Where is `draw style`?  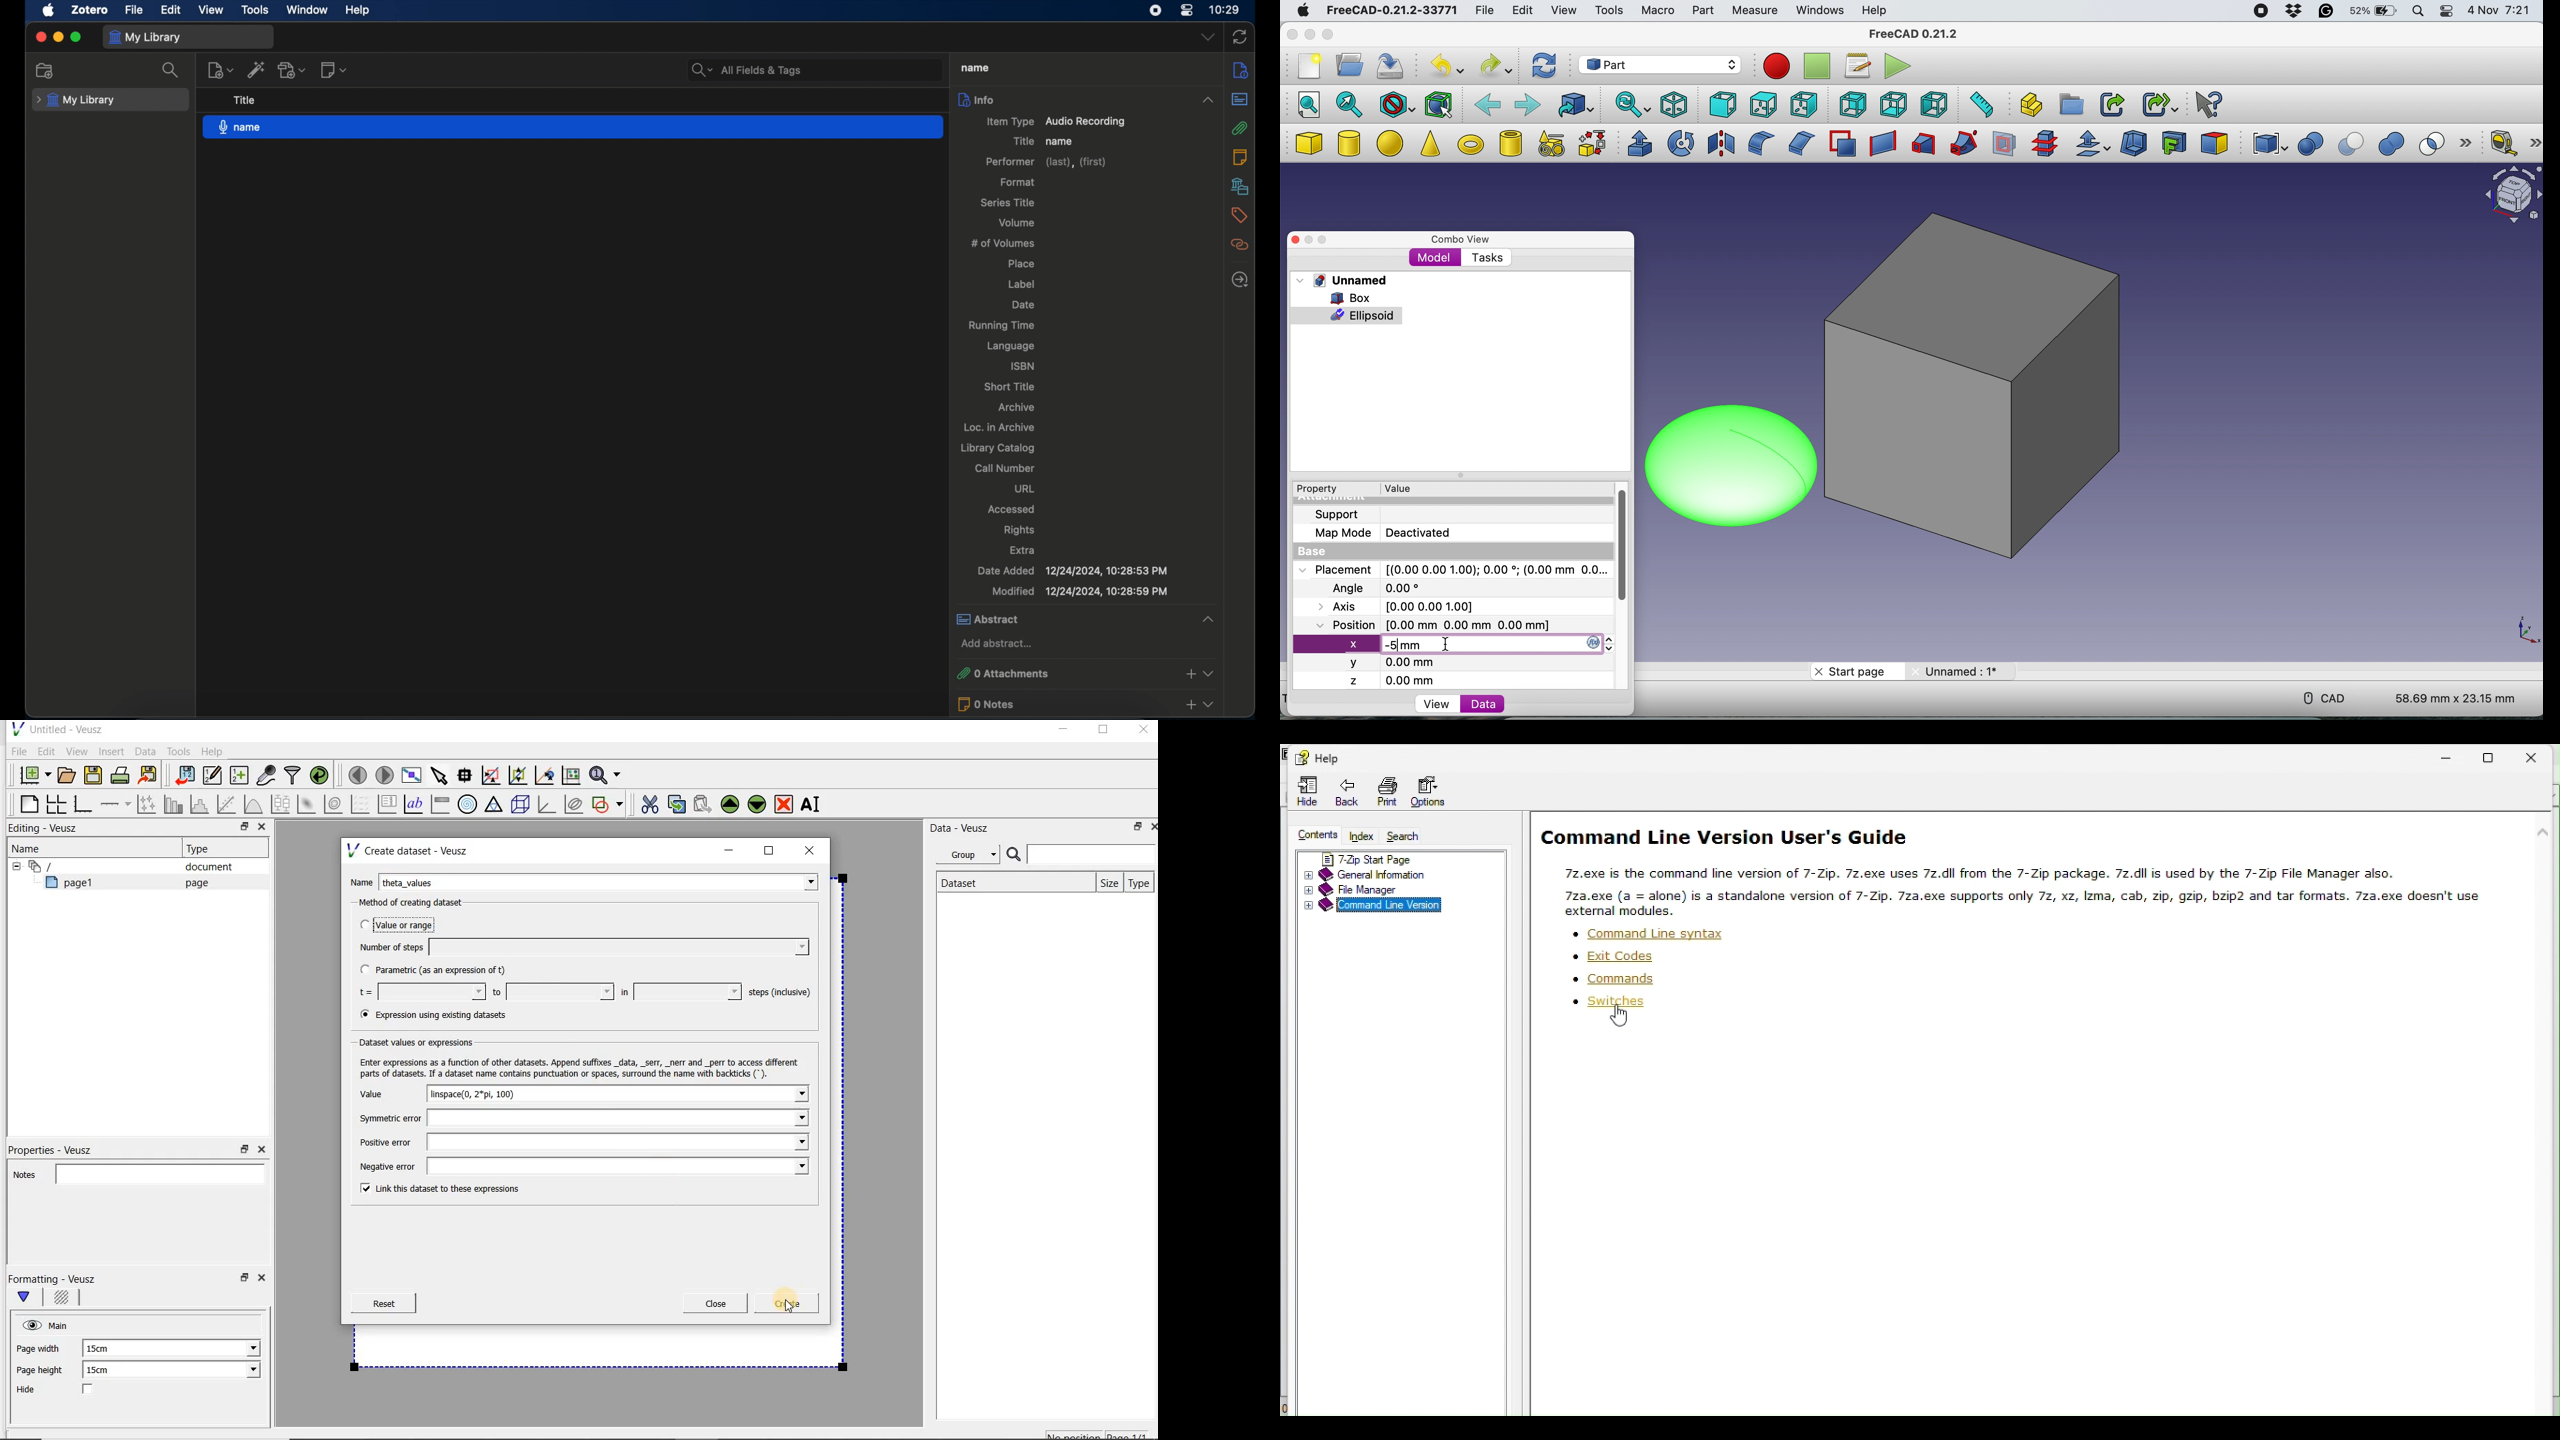 draw style is located at coordinates (1397, 105).